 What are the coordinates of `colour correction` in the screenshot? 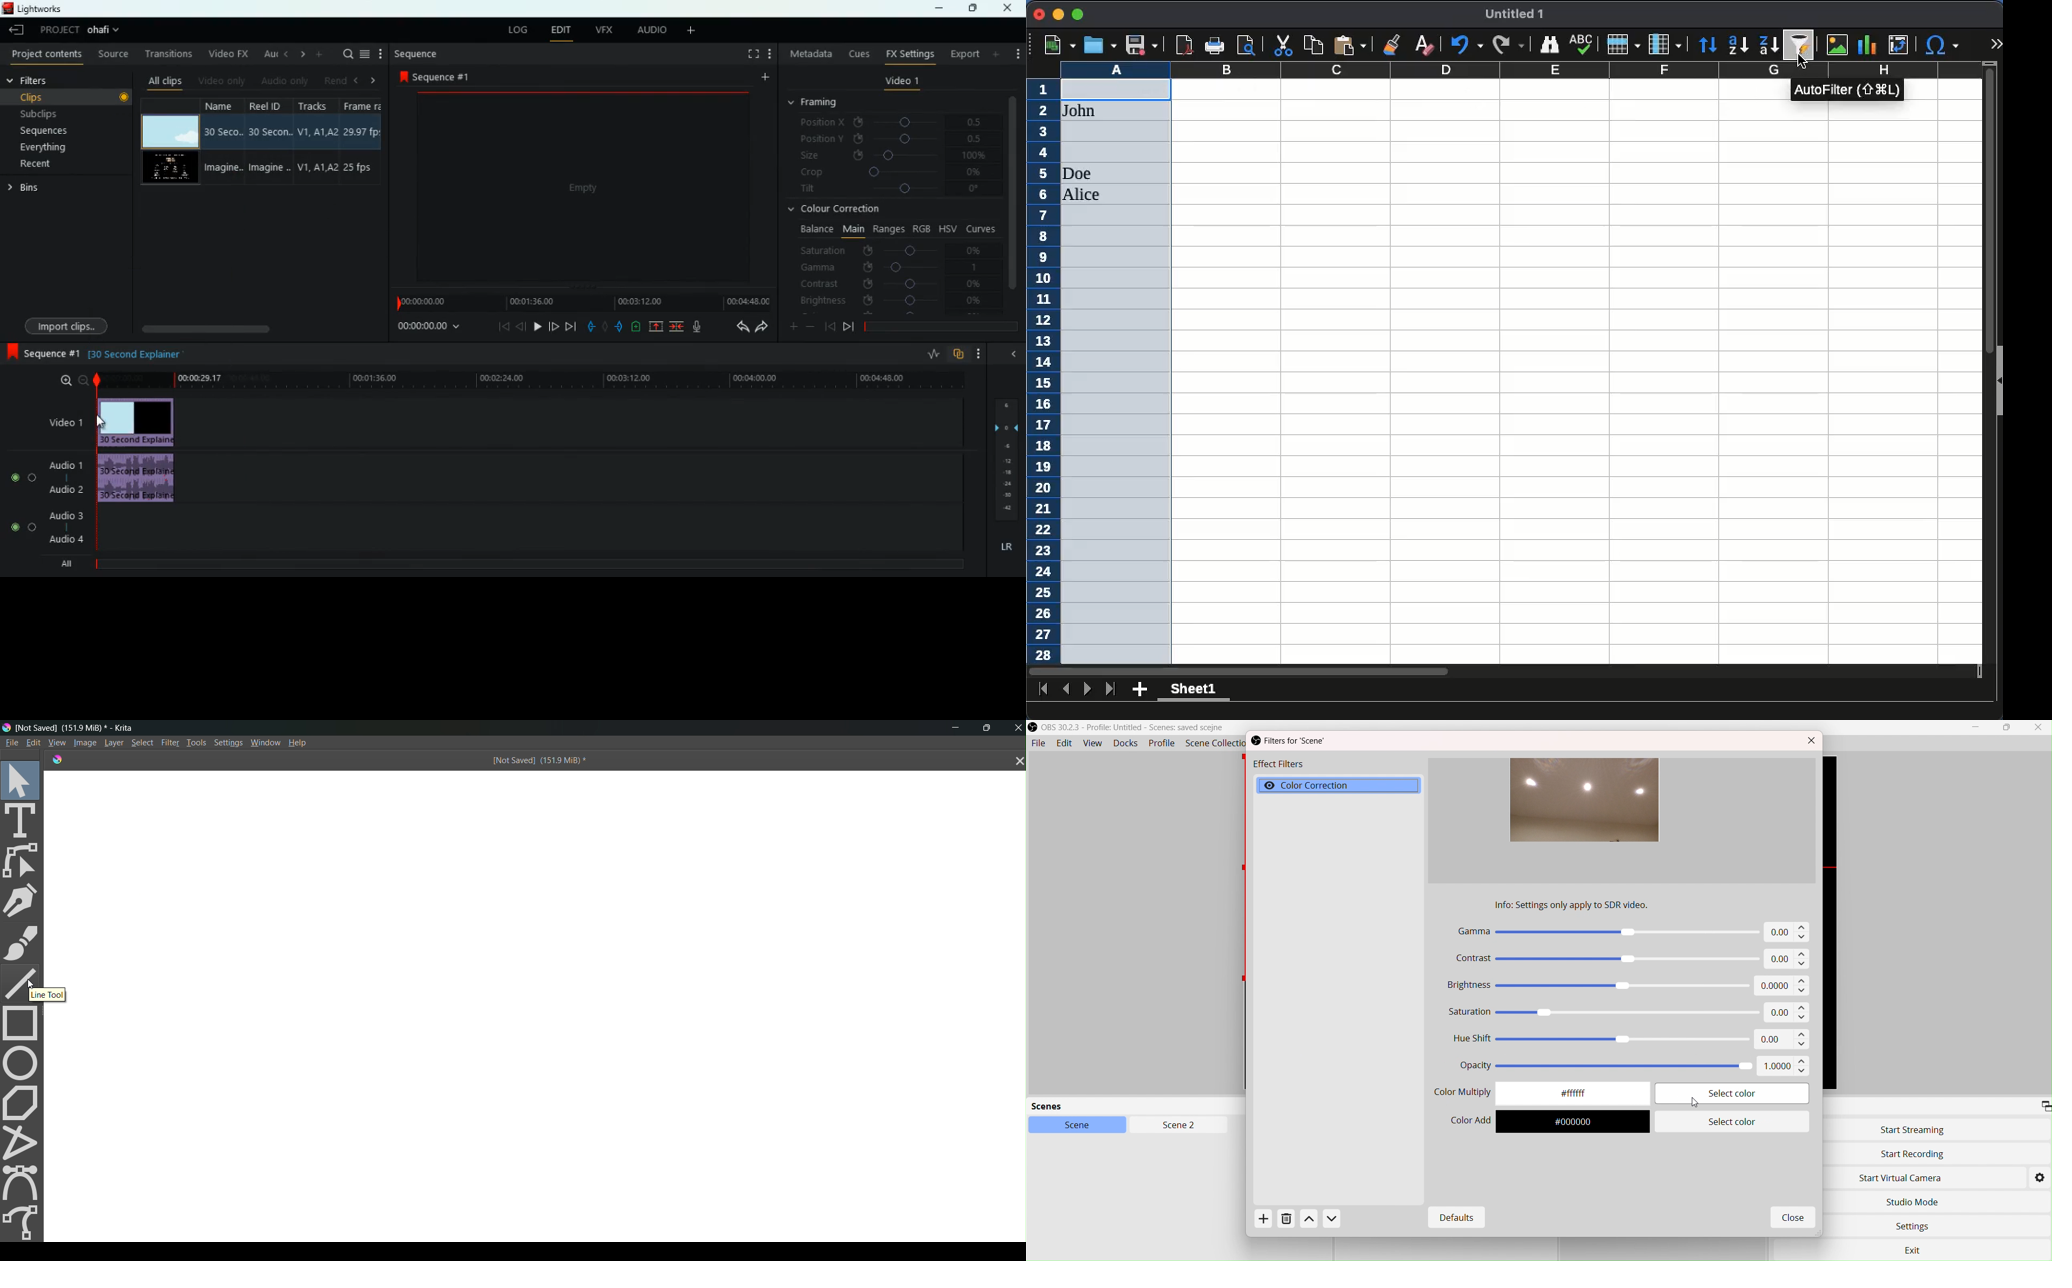 It's located at (841, 210).